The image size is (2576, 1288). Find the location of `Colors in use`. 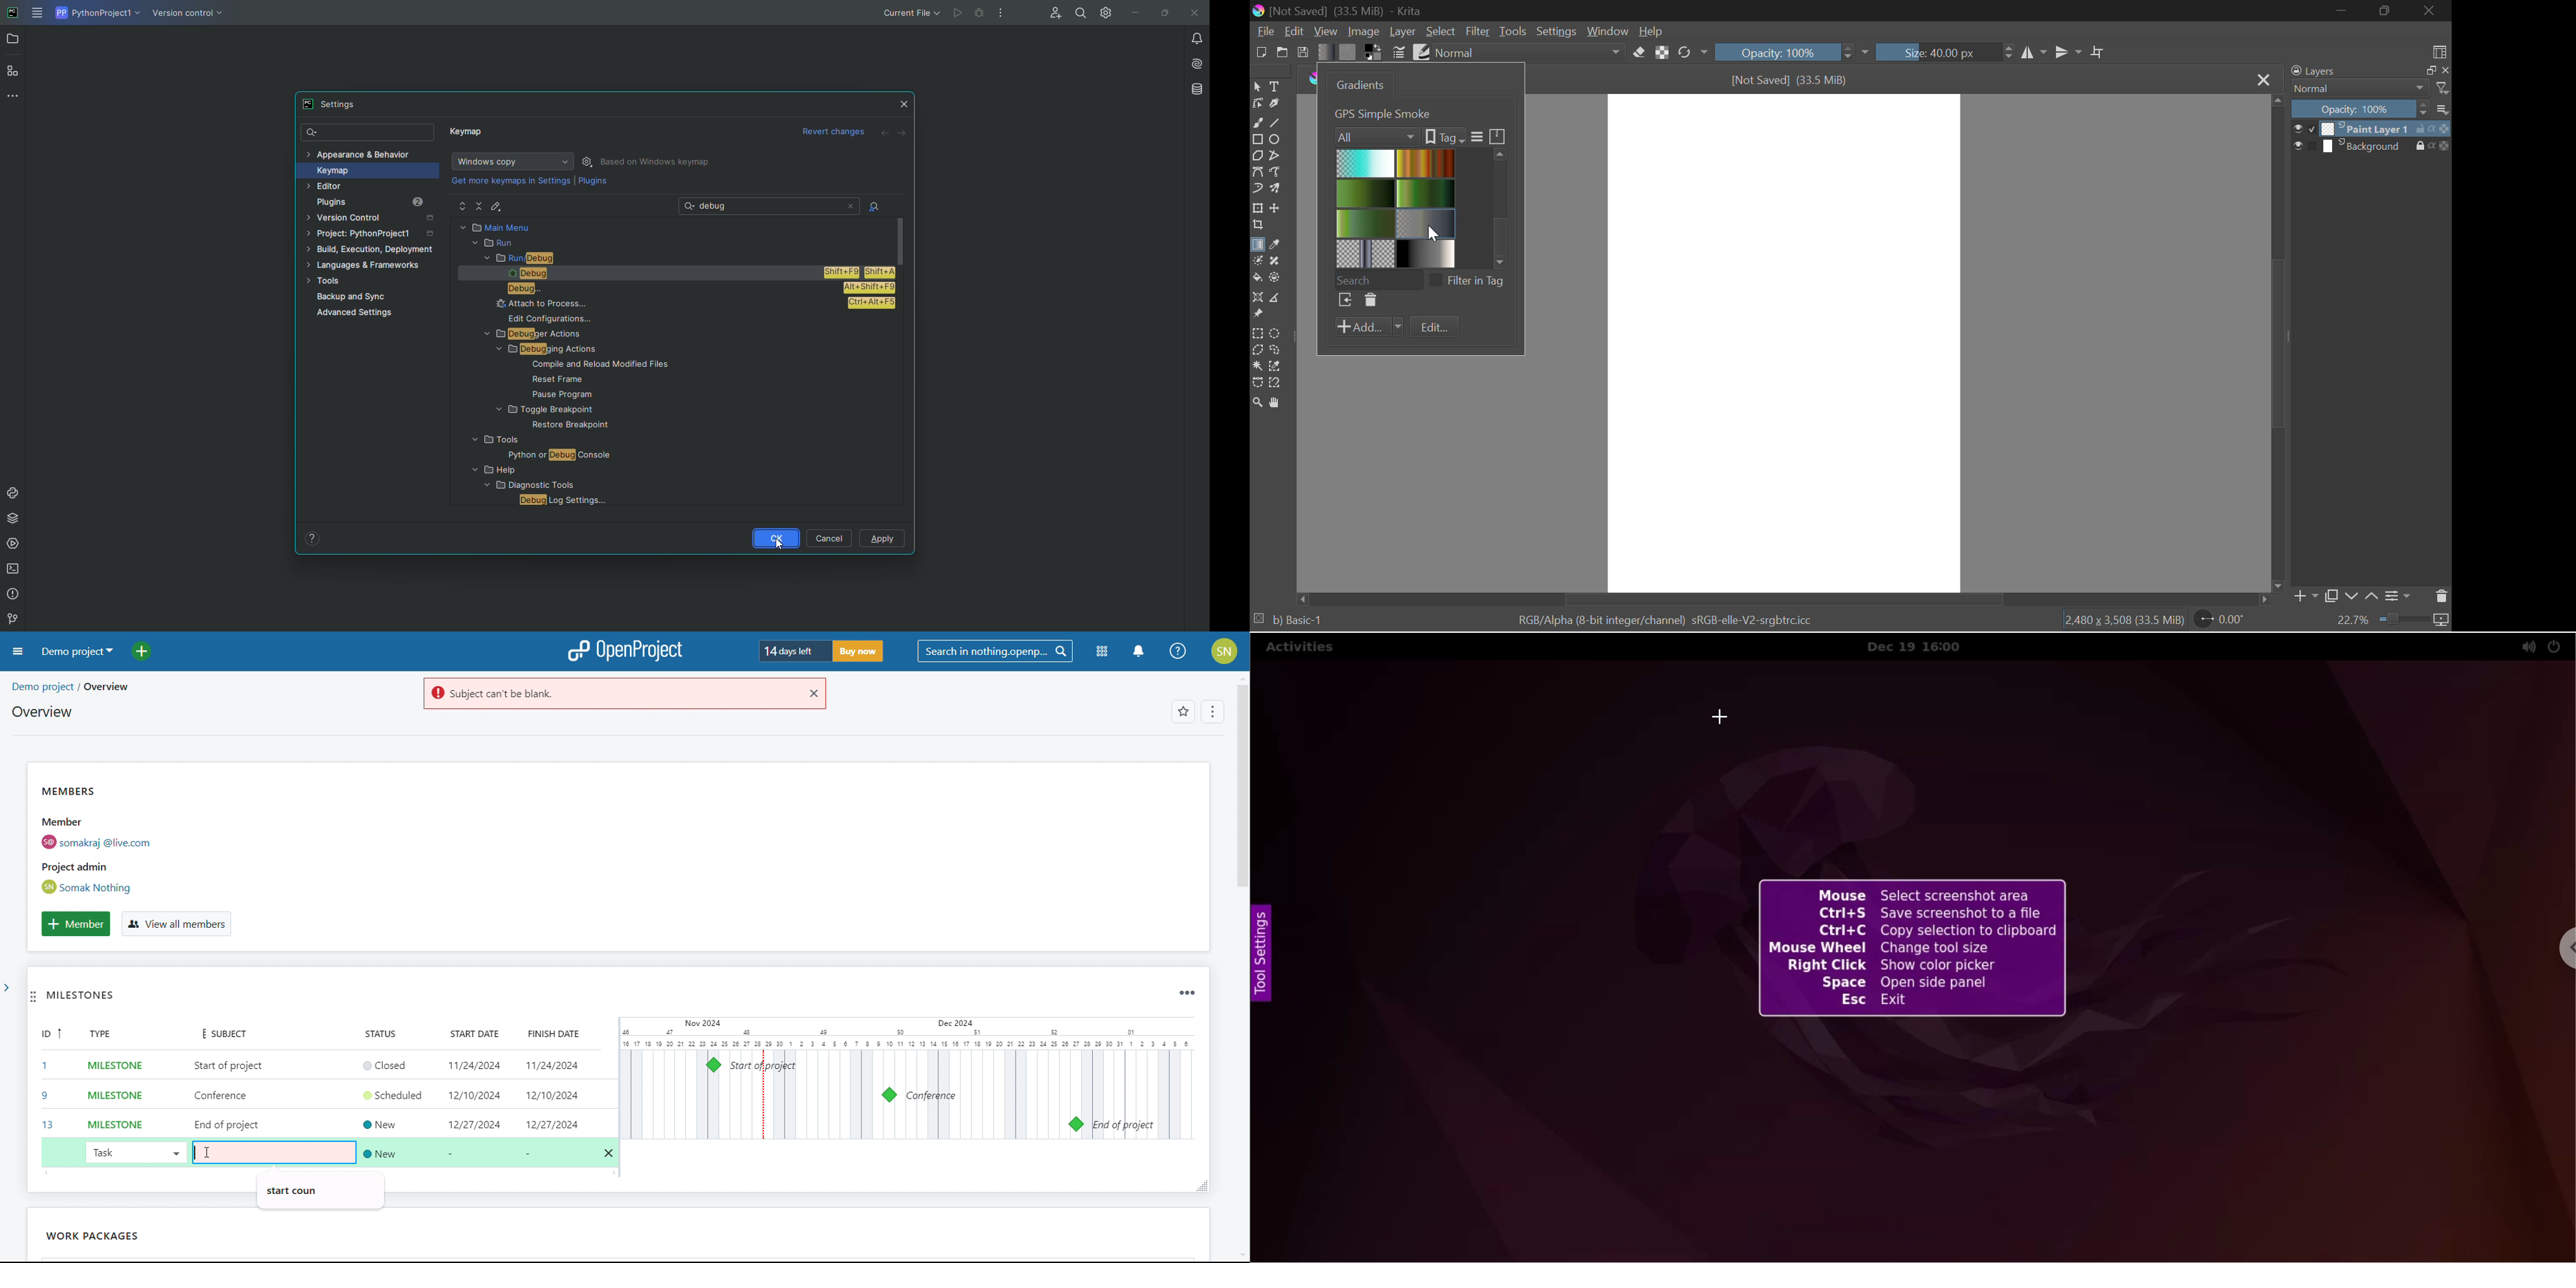

Colors in use is located at coordinates (1374, 51).